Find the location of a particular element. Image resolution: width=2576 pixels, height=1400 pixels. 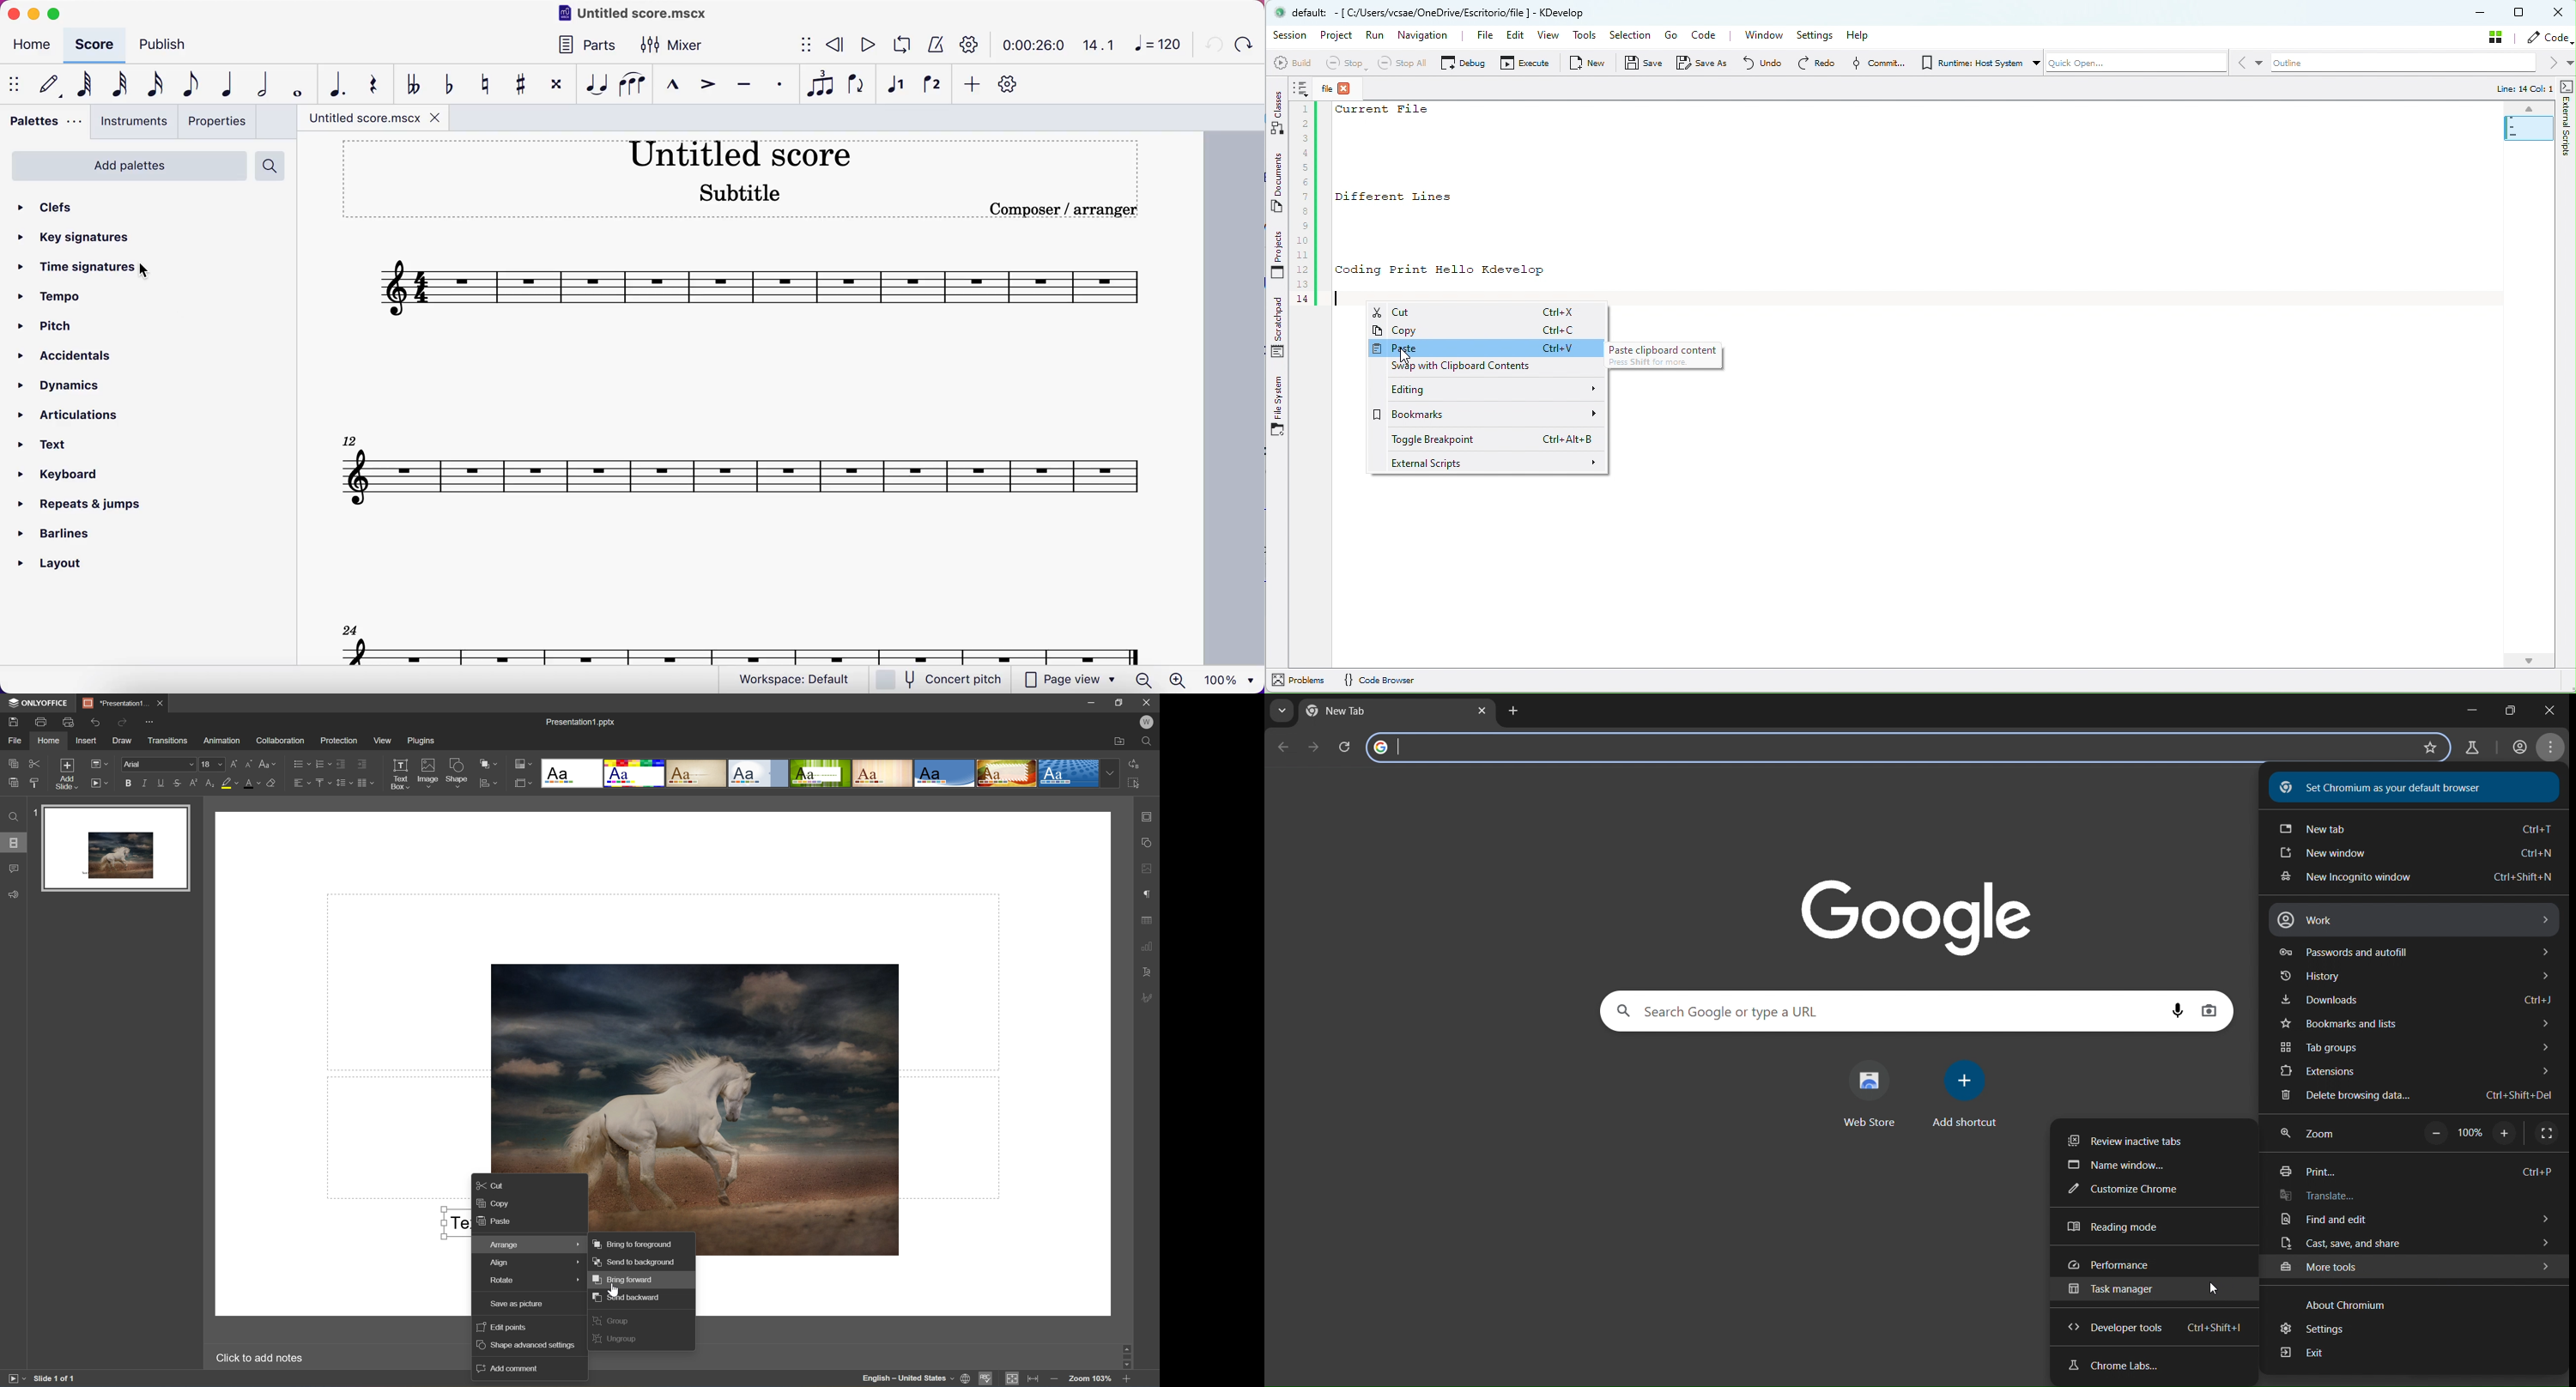

Shape settings is located at coordinates (1151, 841).